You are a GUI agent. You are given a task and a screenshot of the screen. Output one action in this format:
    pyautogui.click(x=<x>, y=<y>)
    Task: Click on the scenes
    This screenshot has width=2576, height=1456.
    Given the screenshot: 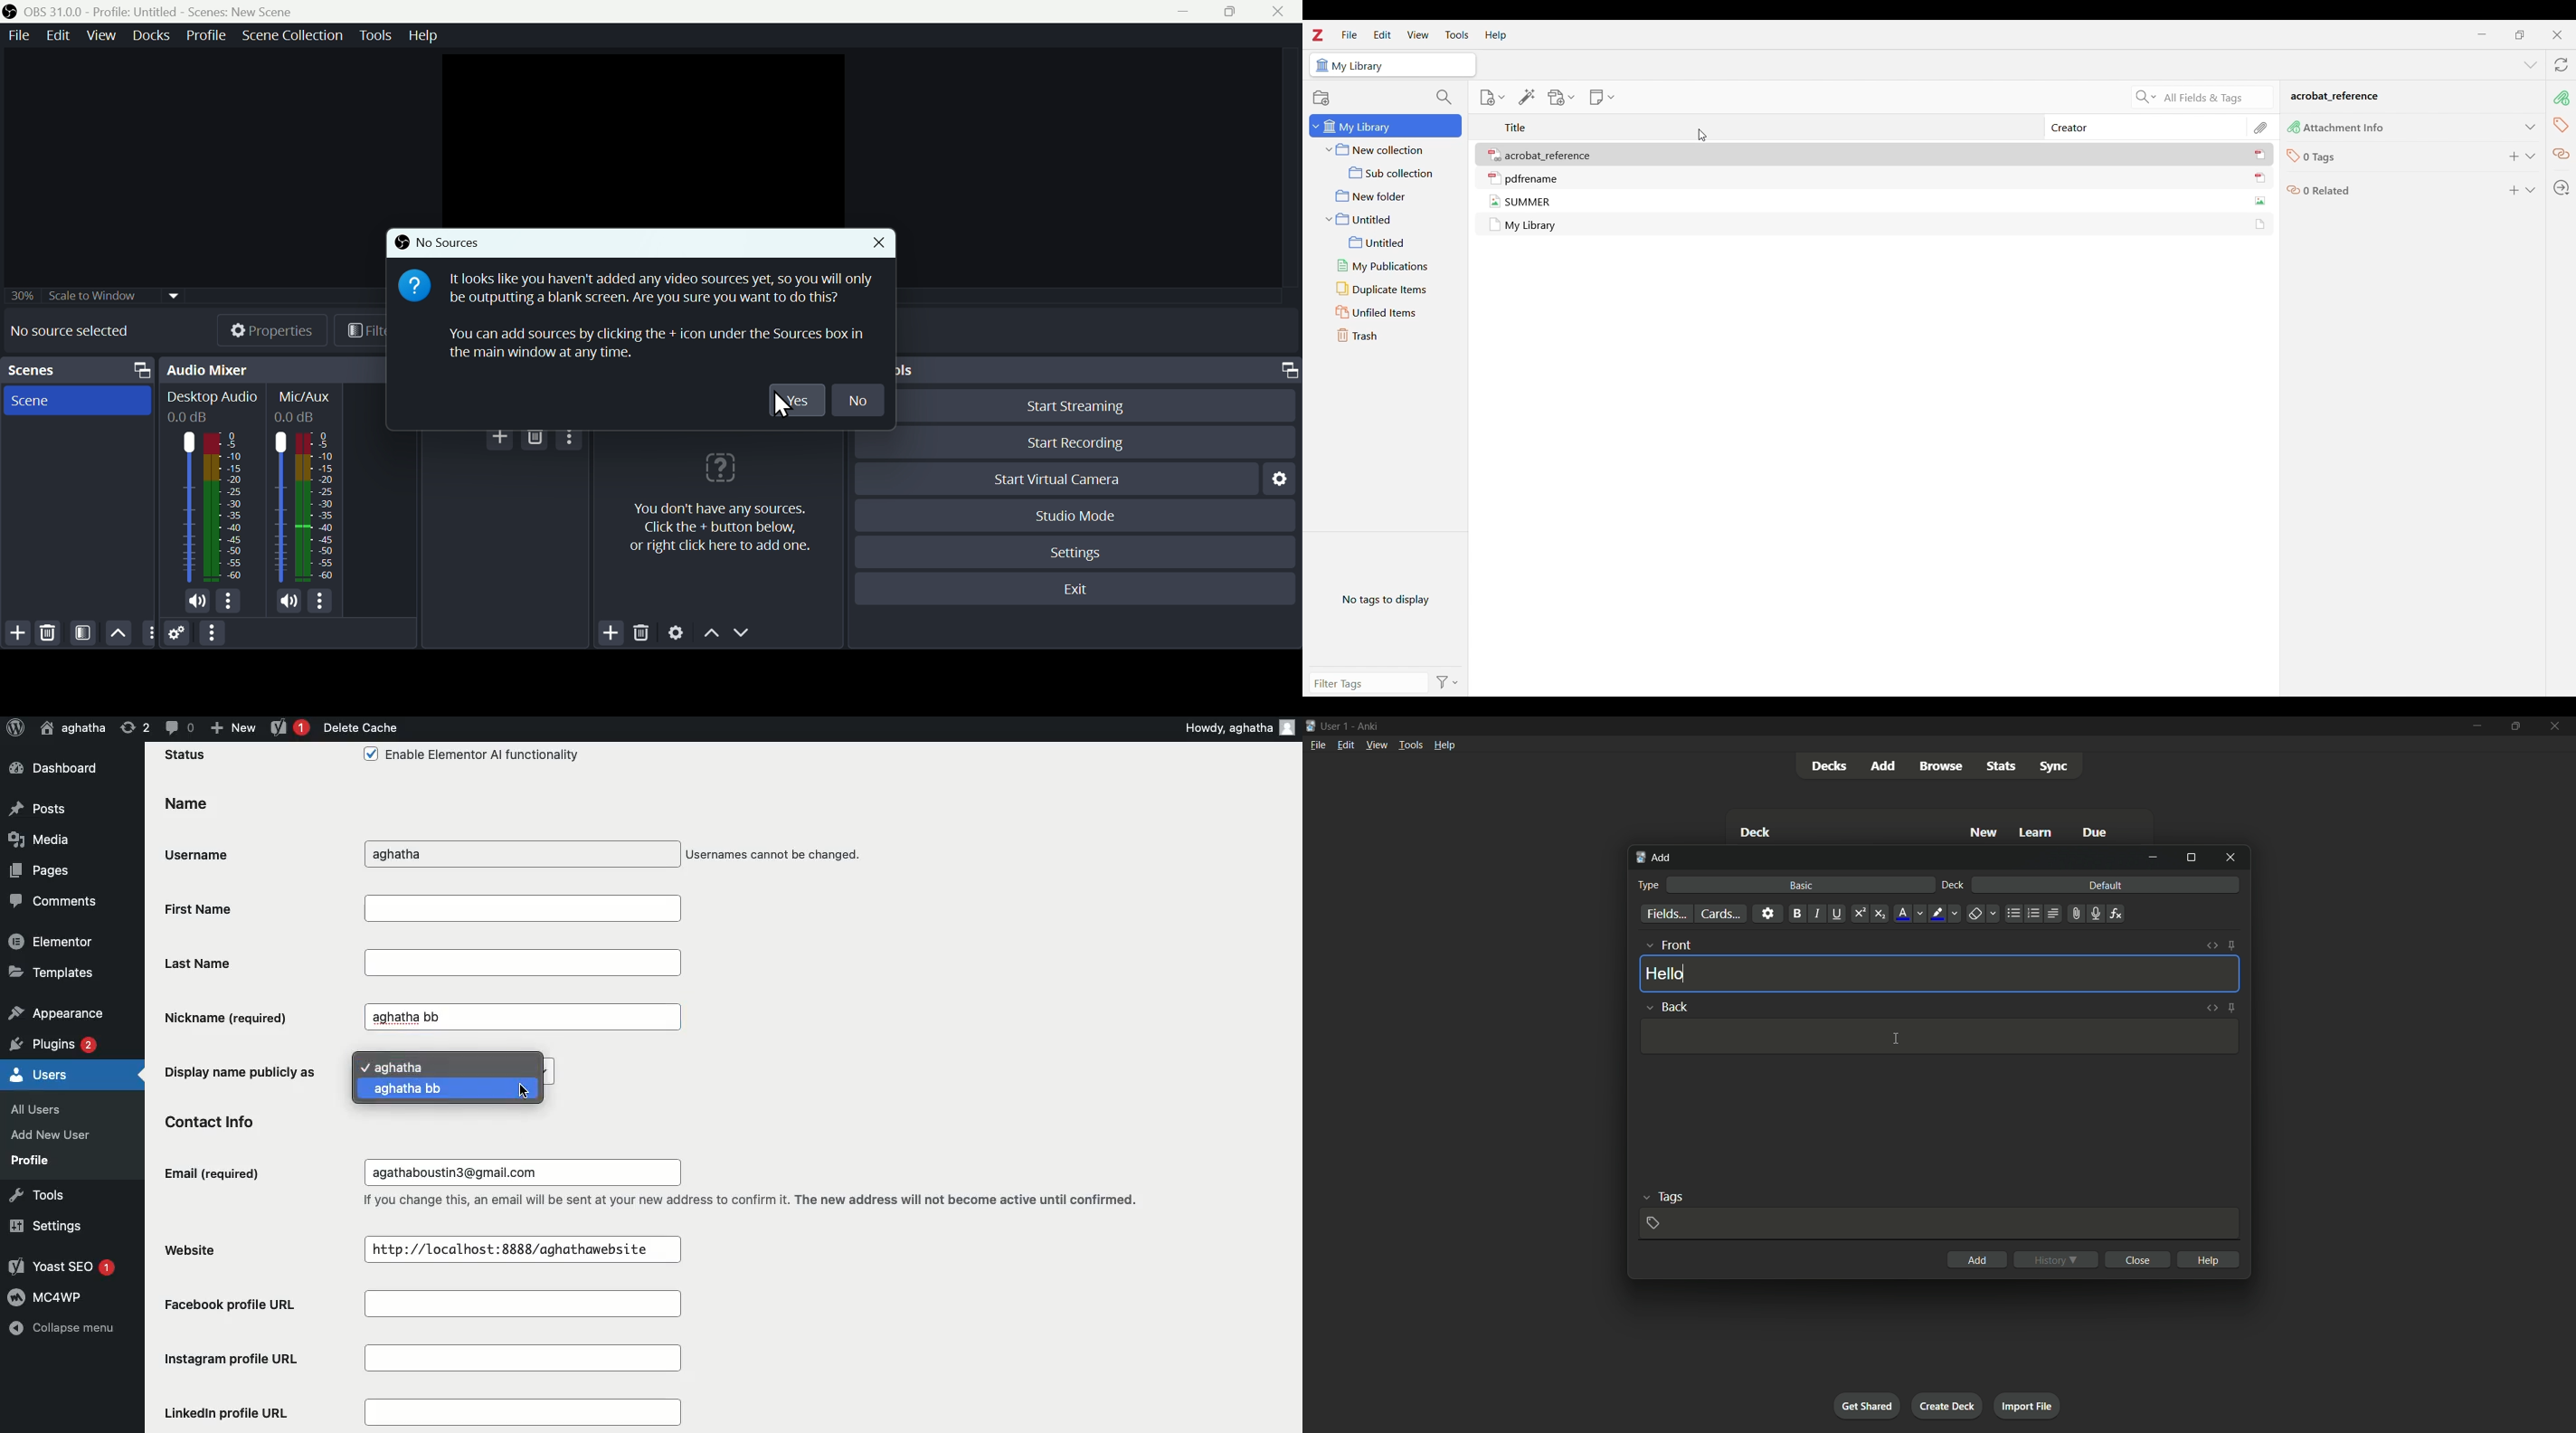 What is the action you would take?
    pyautogui.click(x=40, y=371)
    